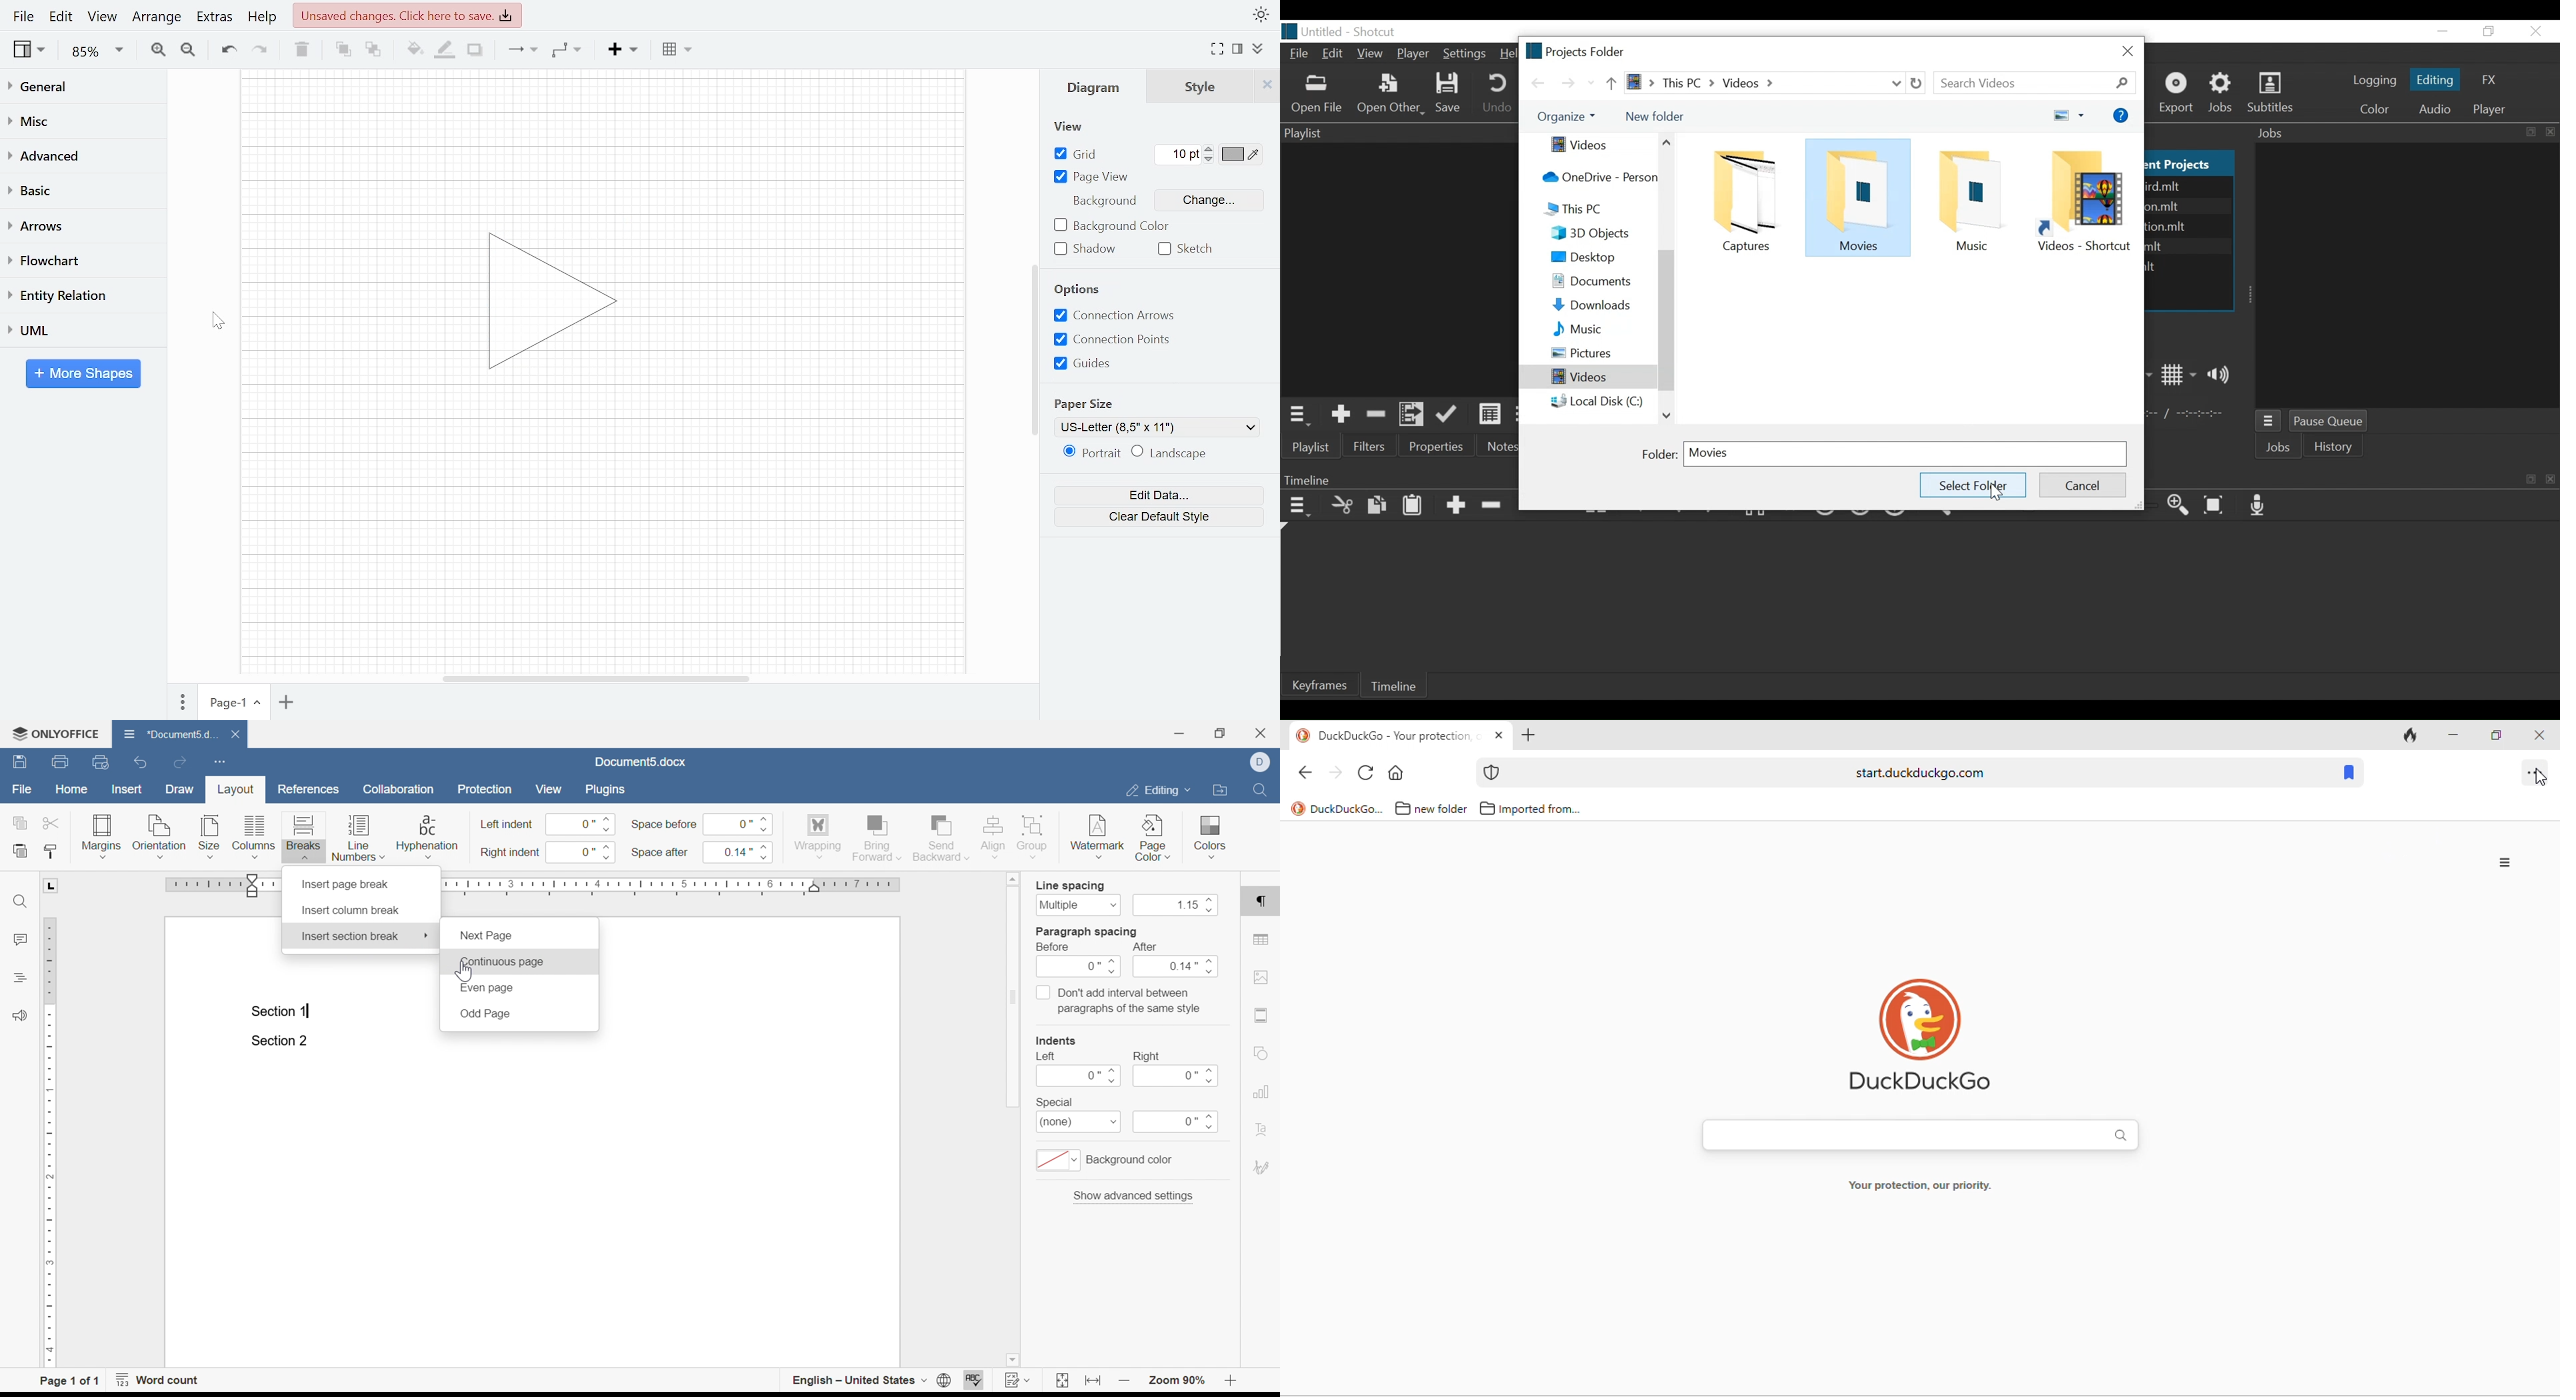 Image resolution: width=2576 pixels, height=1400 pixels. I want to click on reload, so click(1367, 773).